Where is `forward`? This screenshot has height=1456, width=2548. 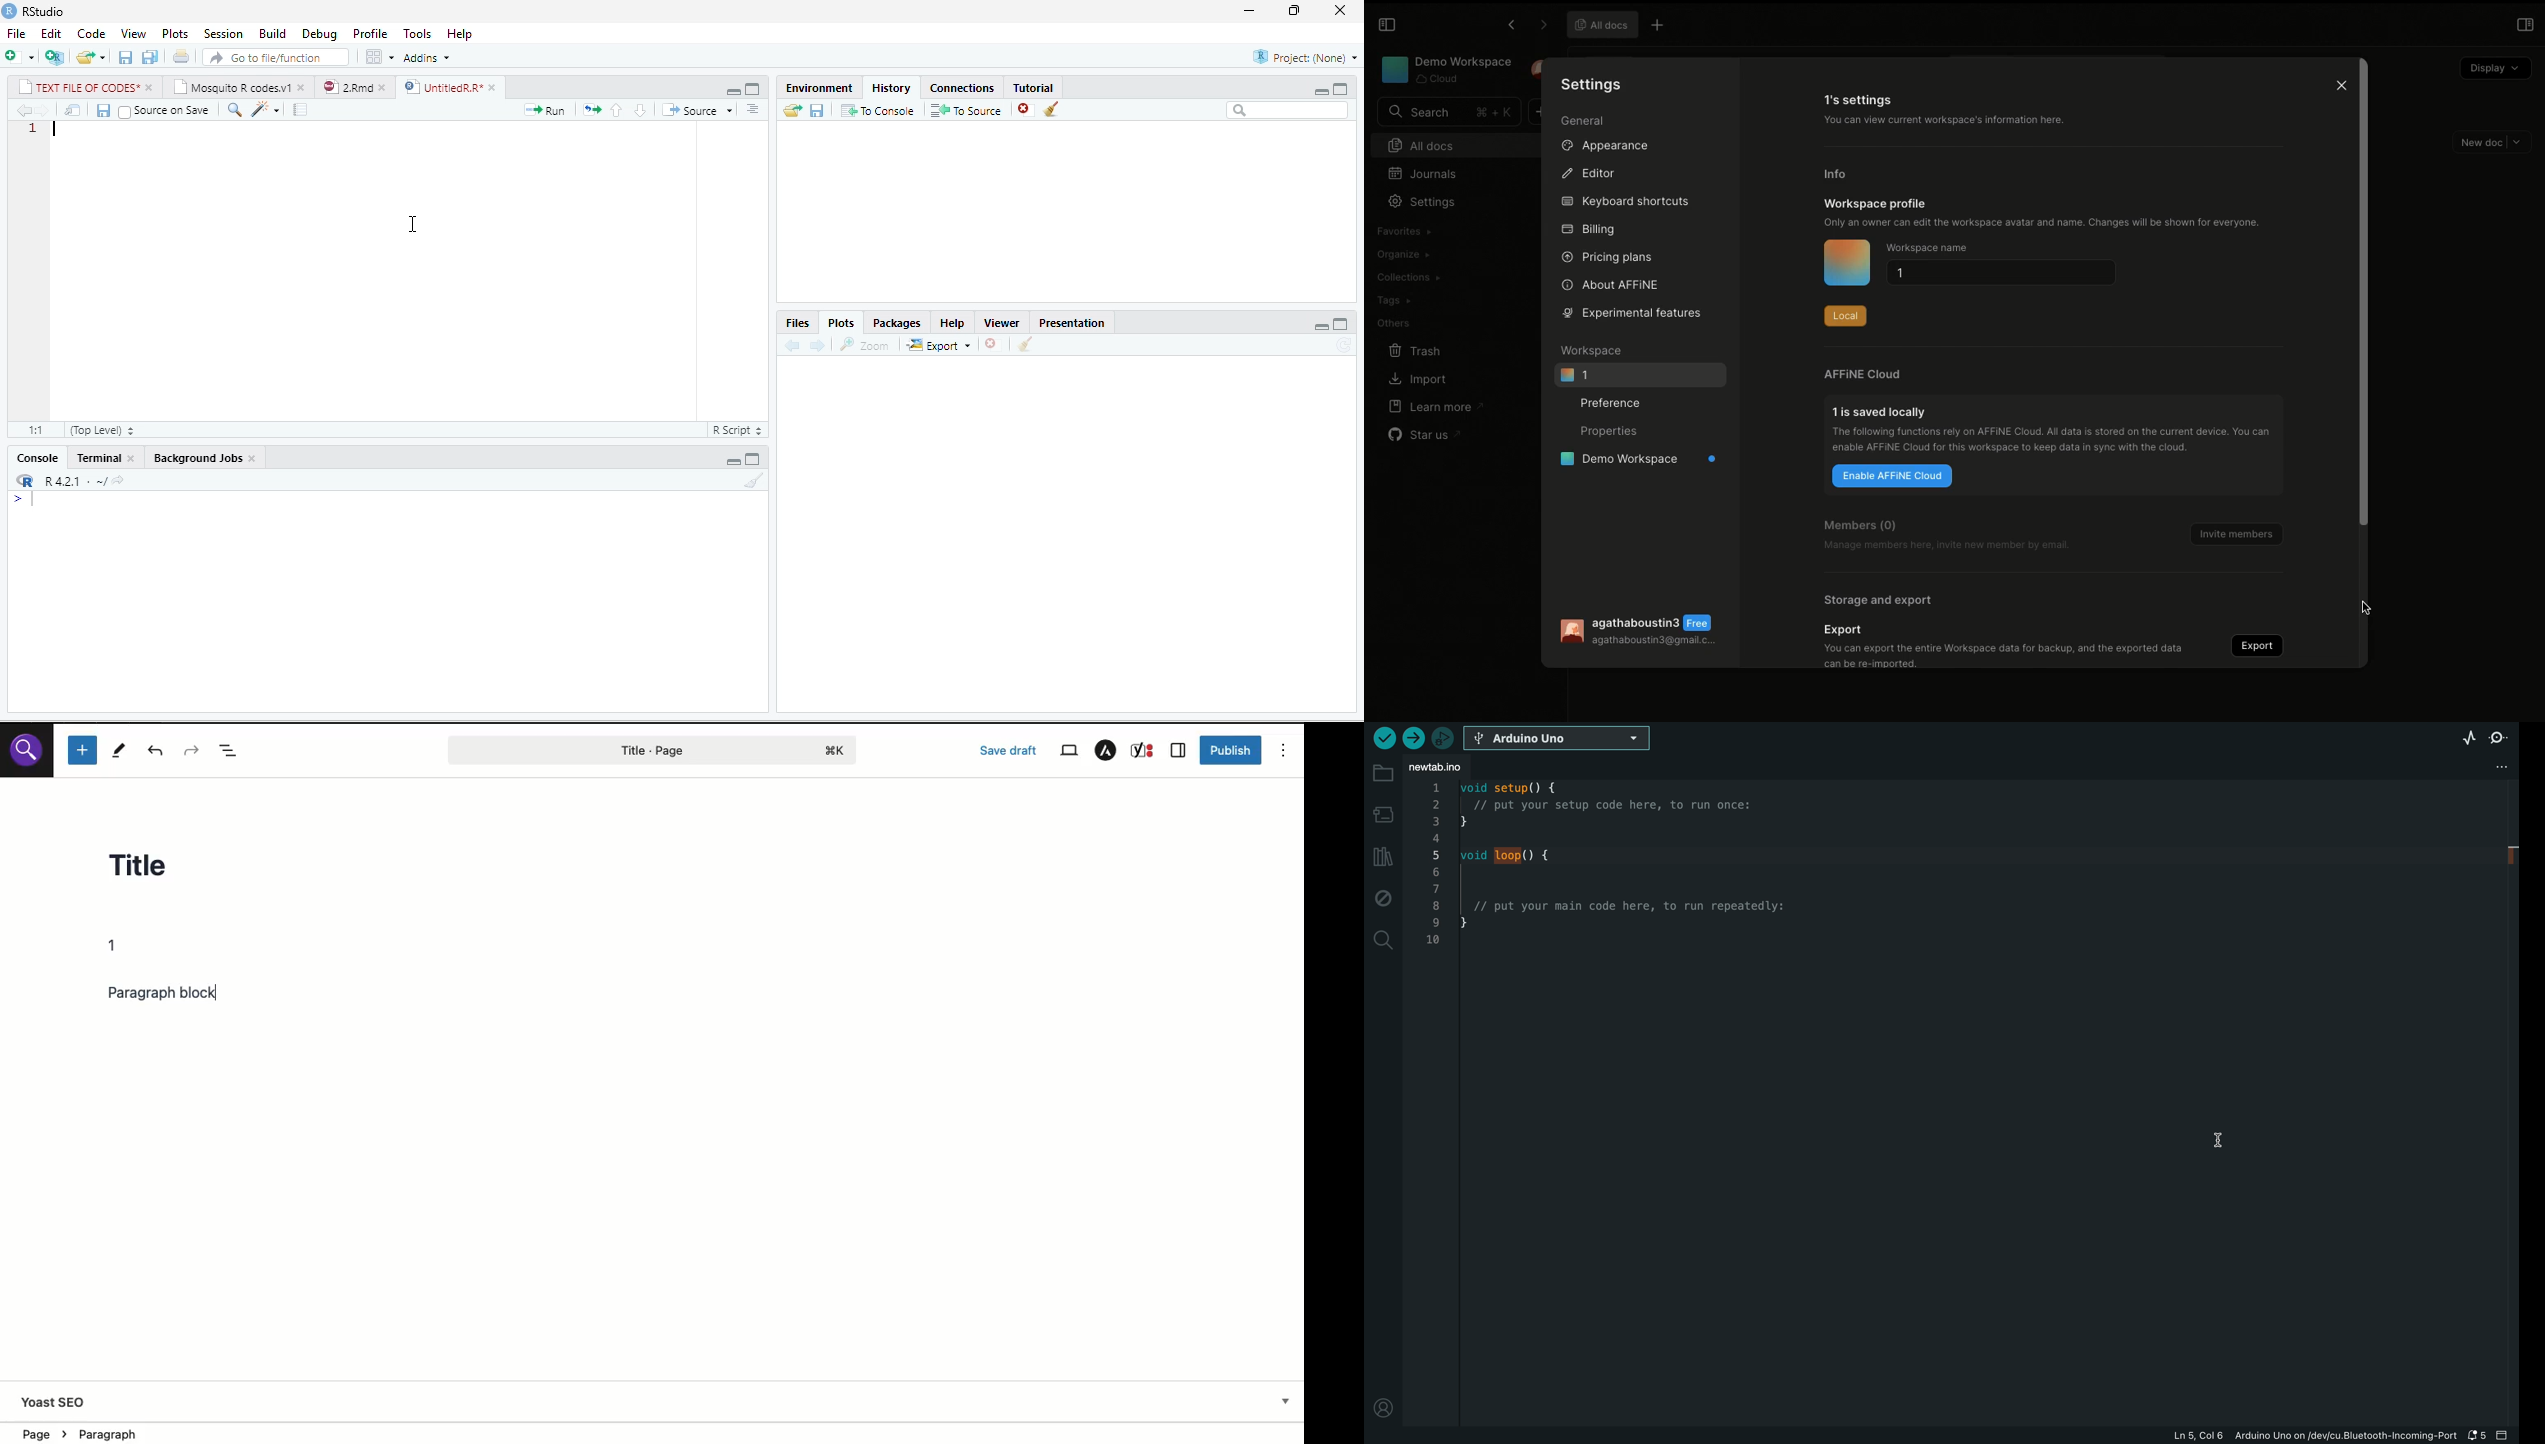
forward is located at coordinates (817, 345).